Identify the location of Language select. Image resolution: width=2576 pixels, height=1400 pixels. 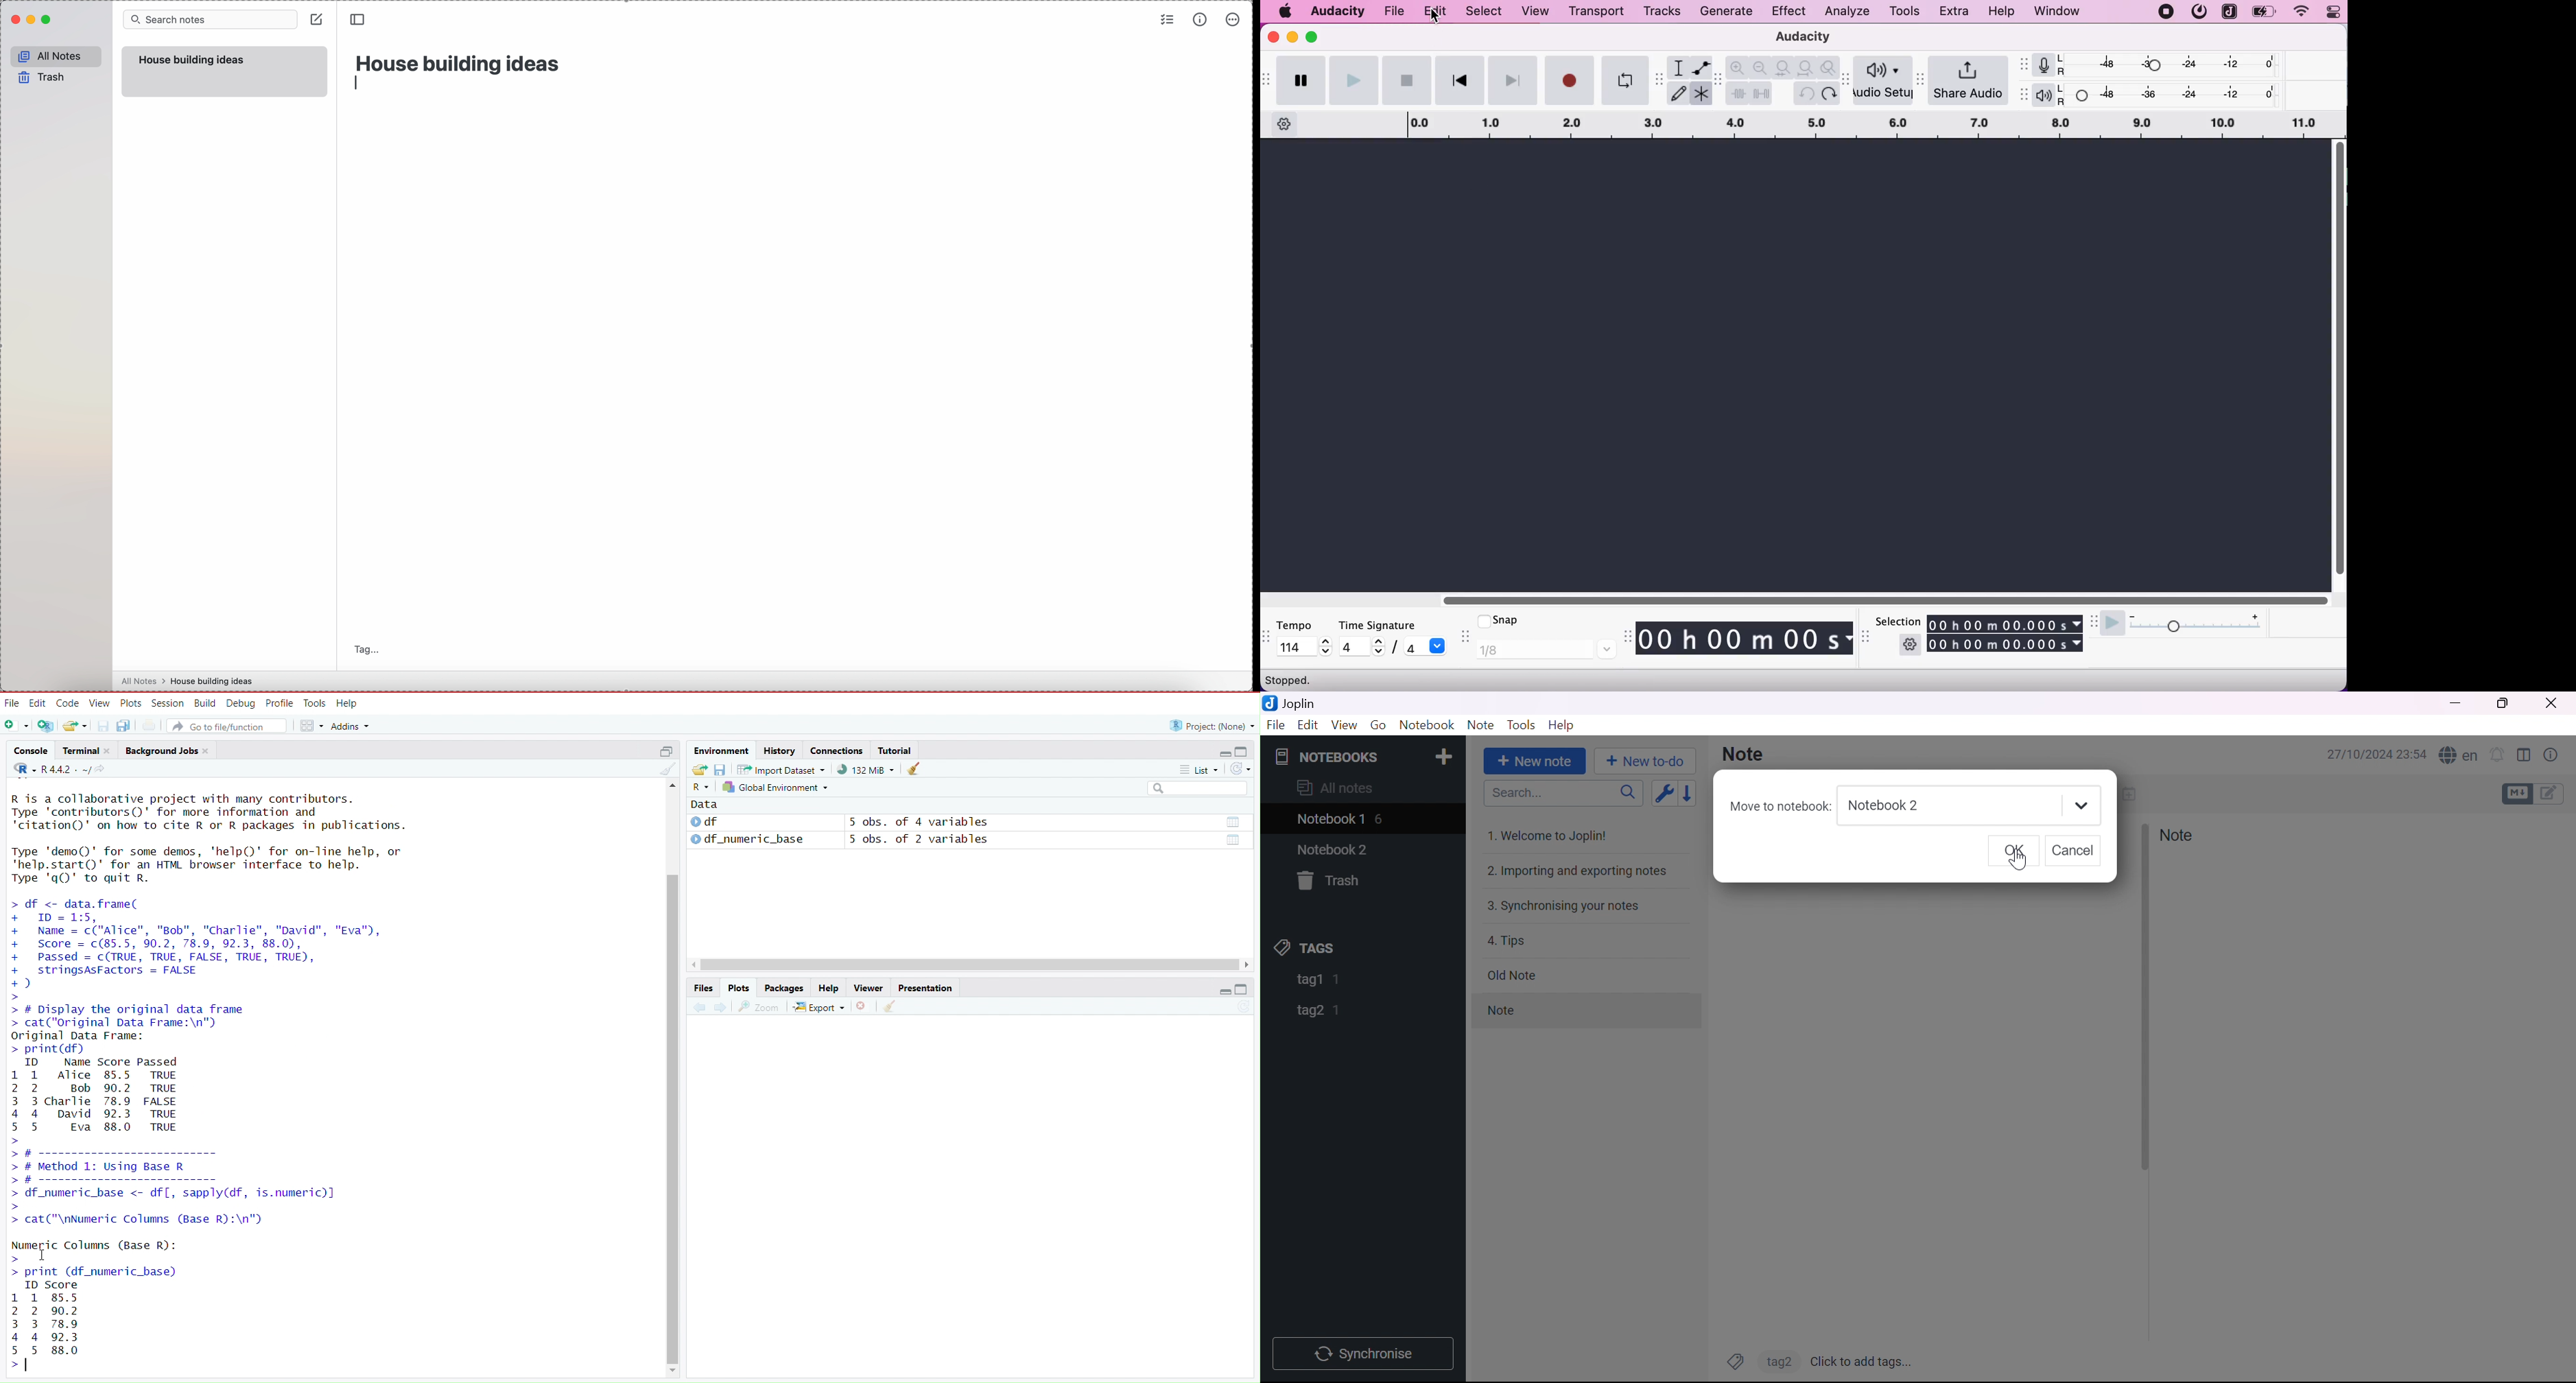
(700, 787).